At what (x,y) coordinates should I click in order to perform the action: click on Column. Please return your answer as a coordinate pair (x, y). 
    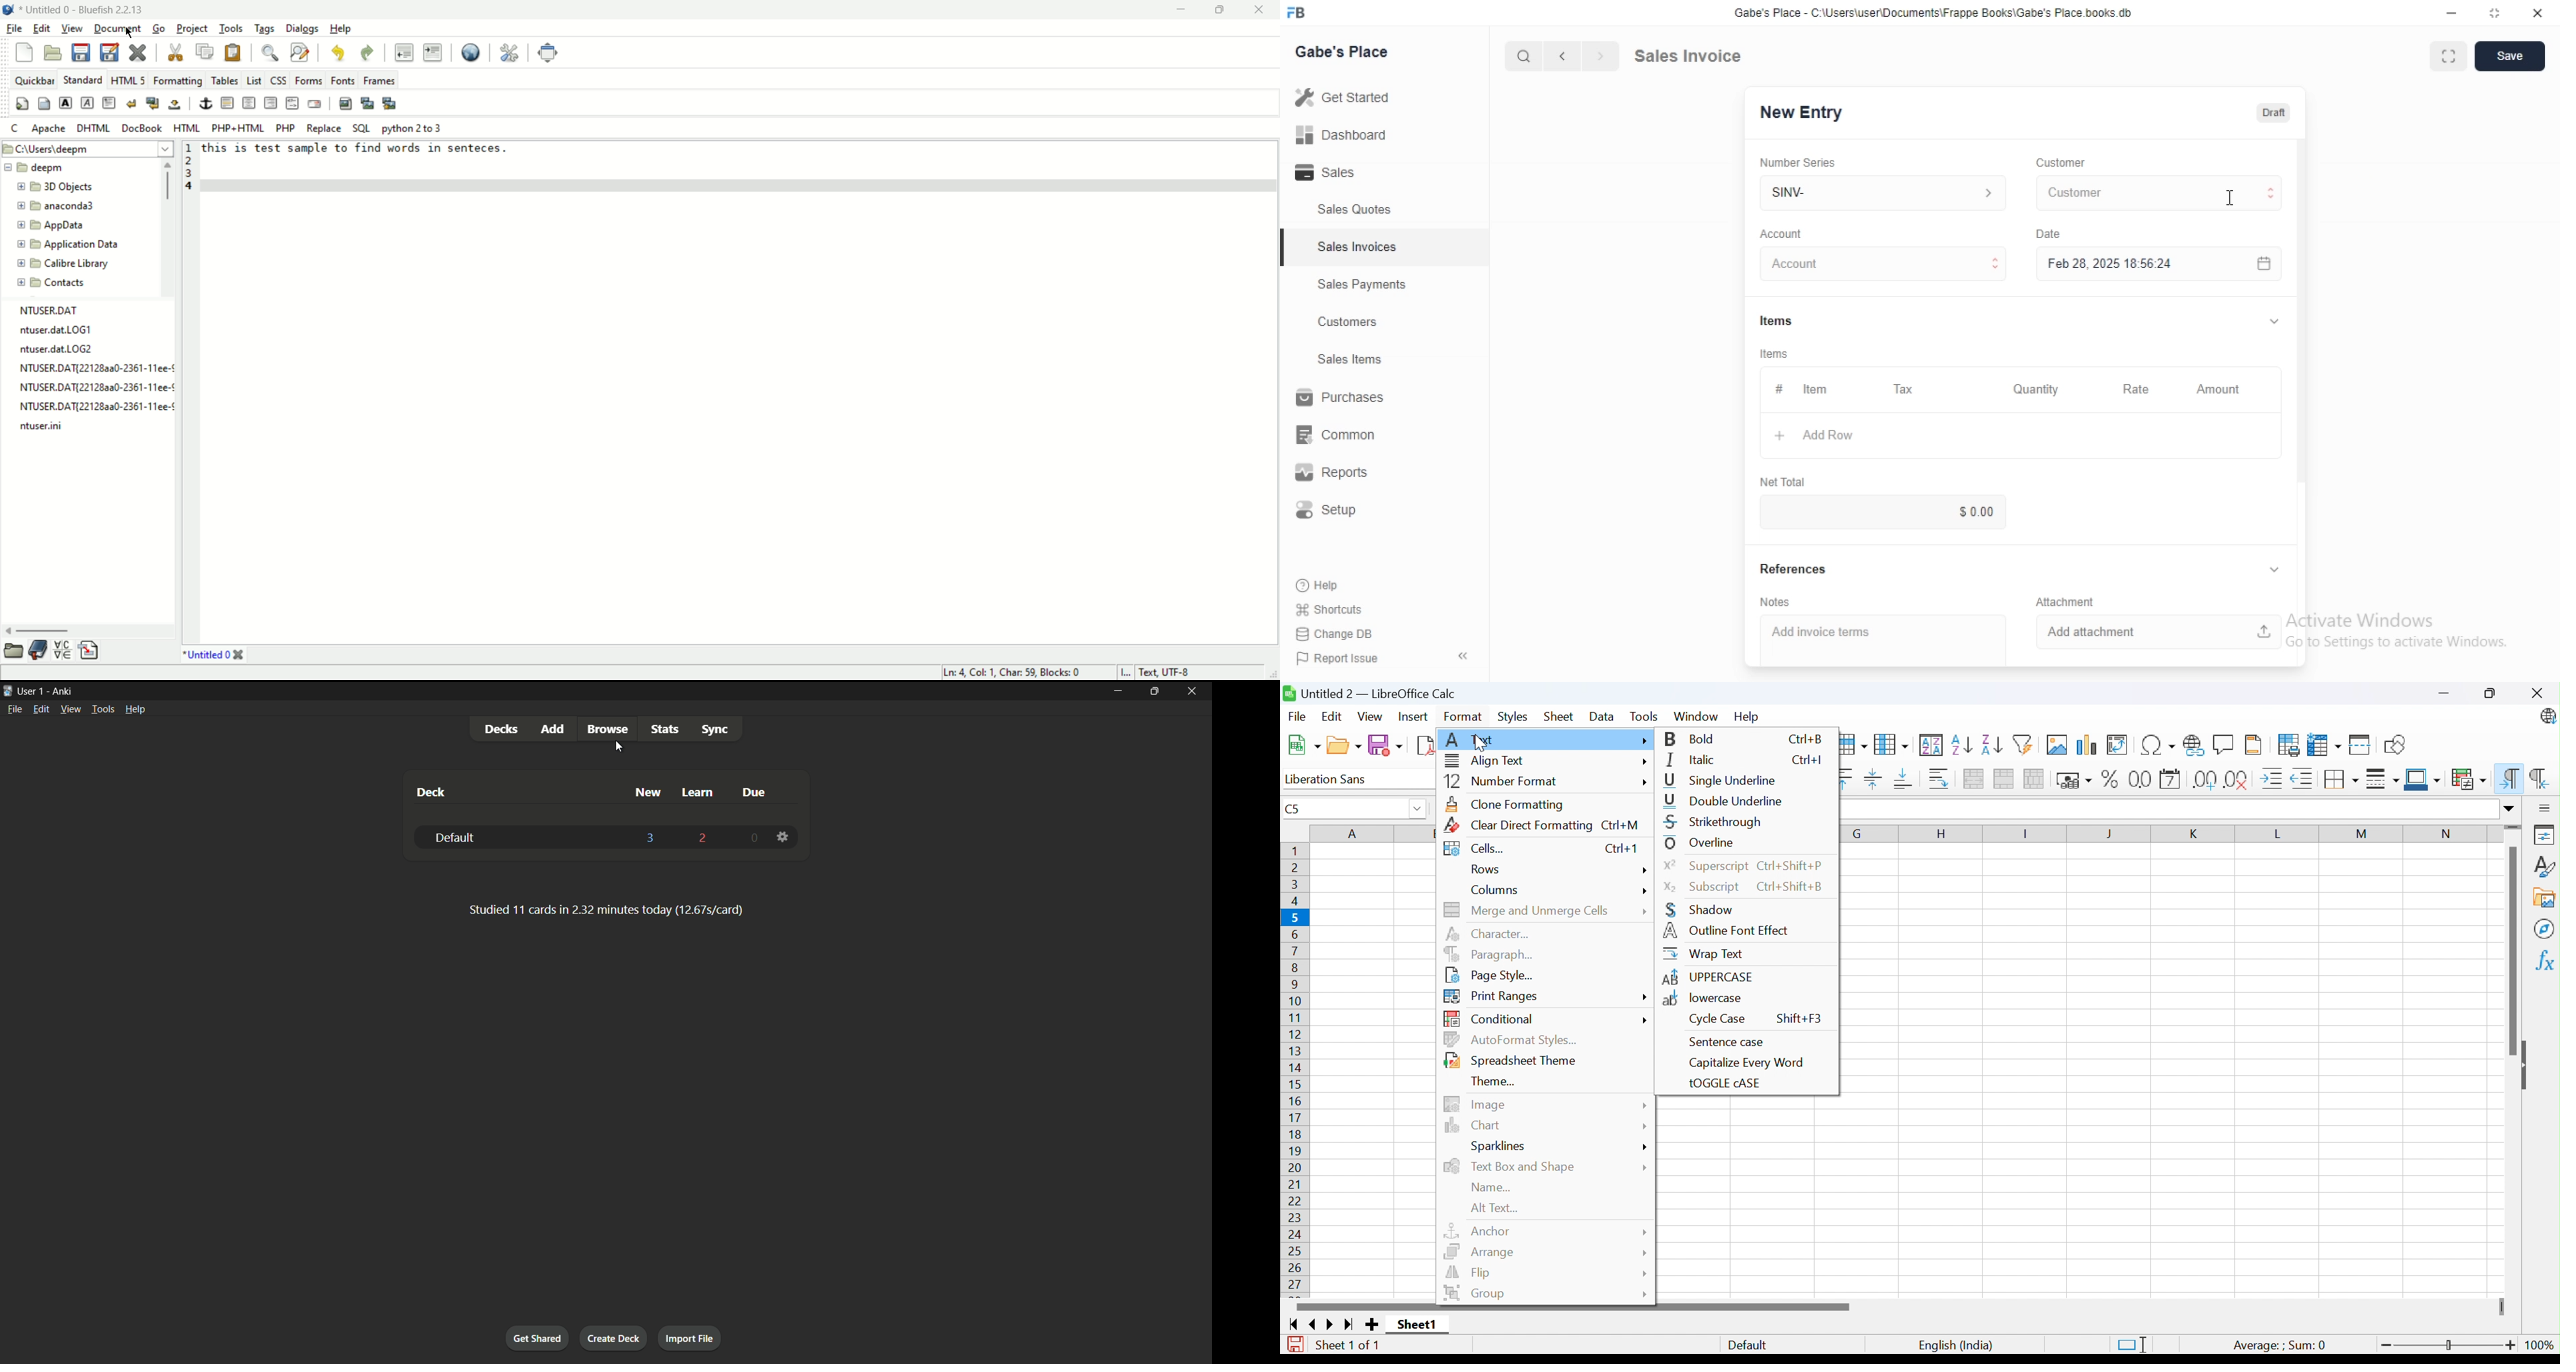
    Looking at the image, I should click on (1892, 744).